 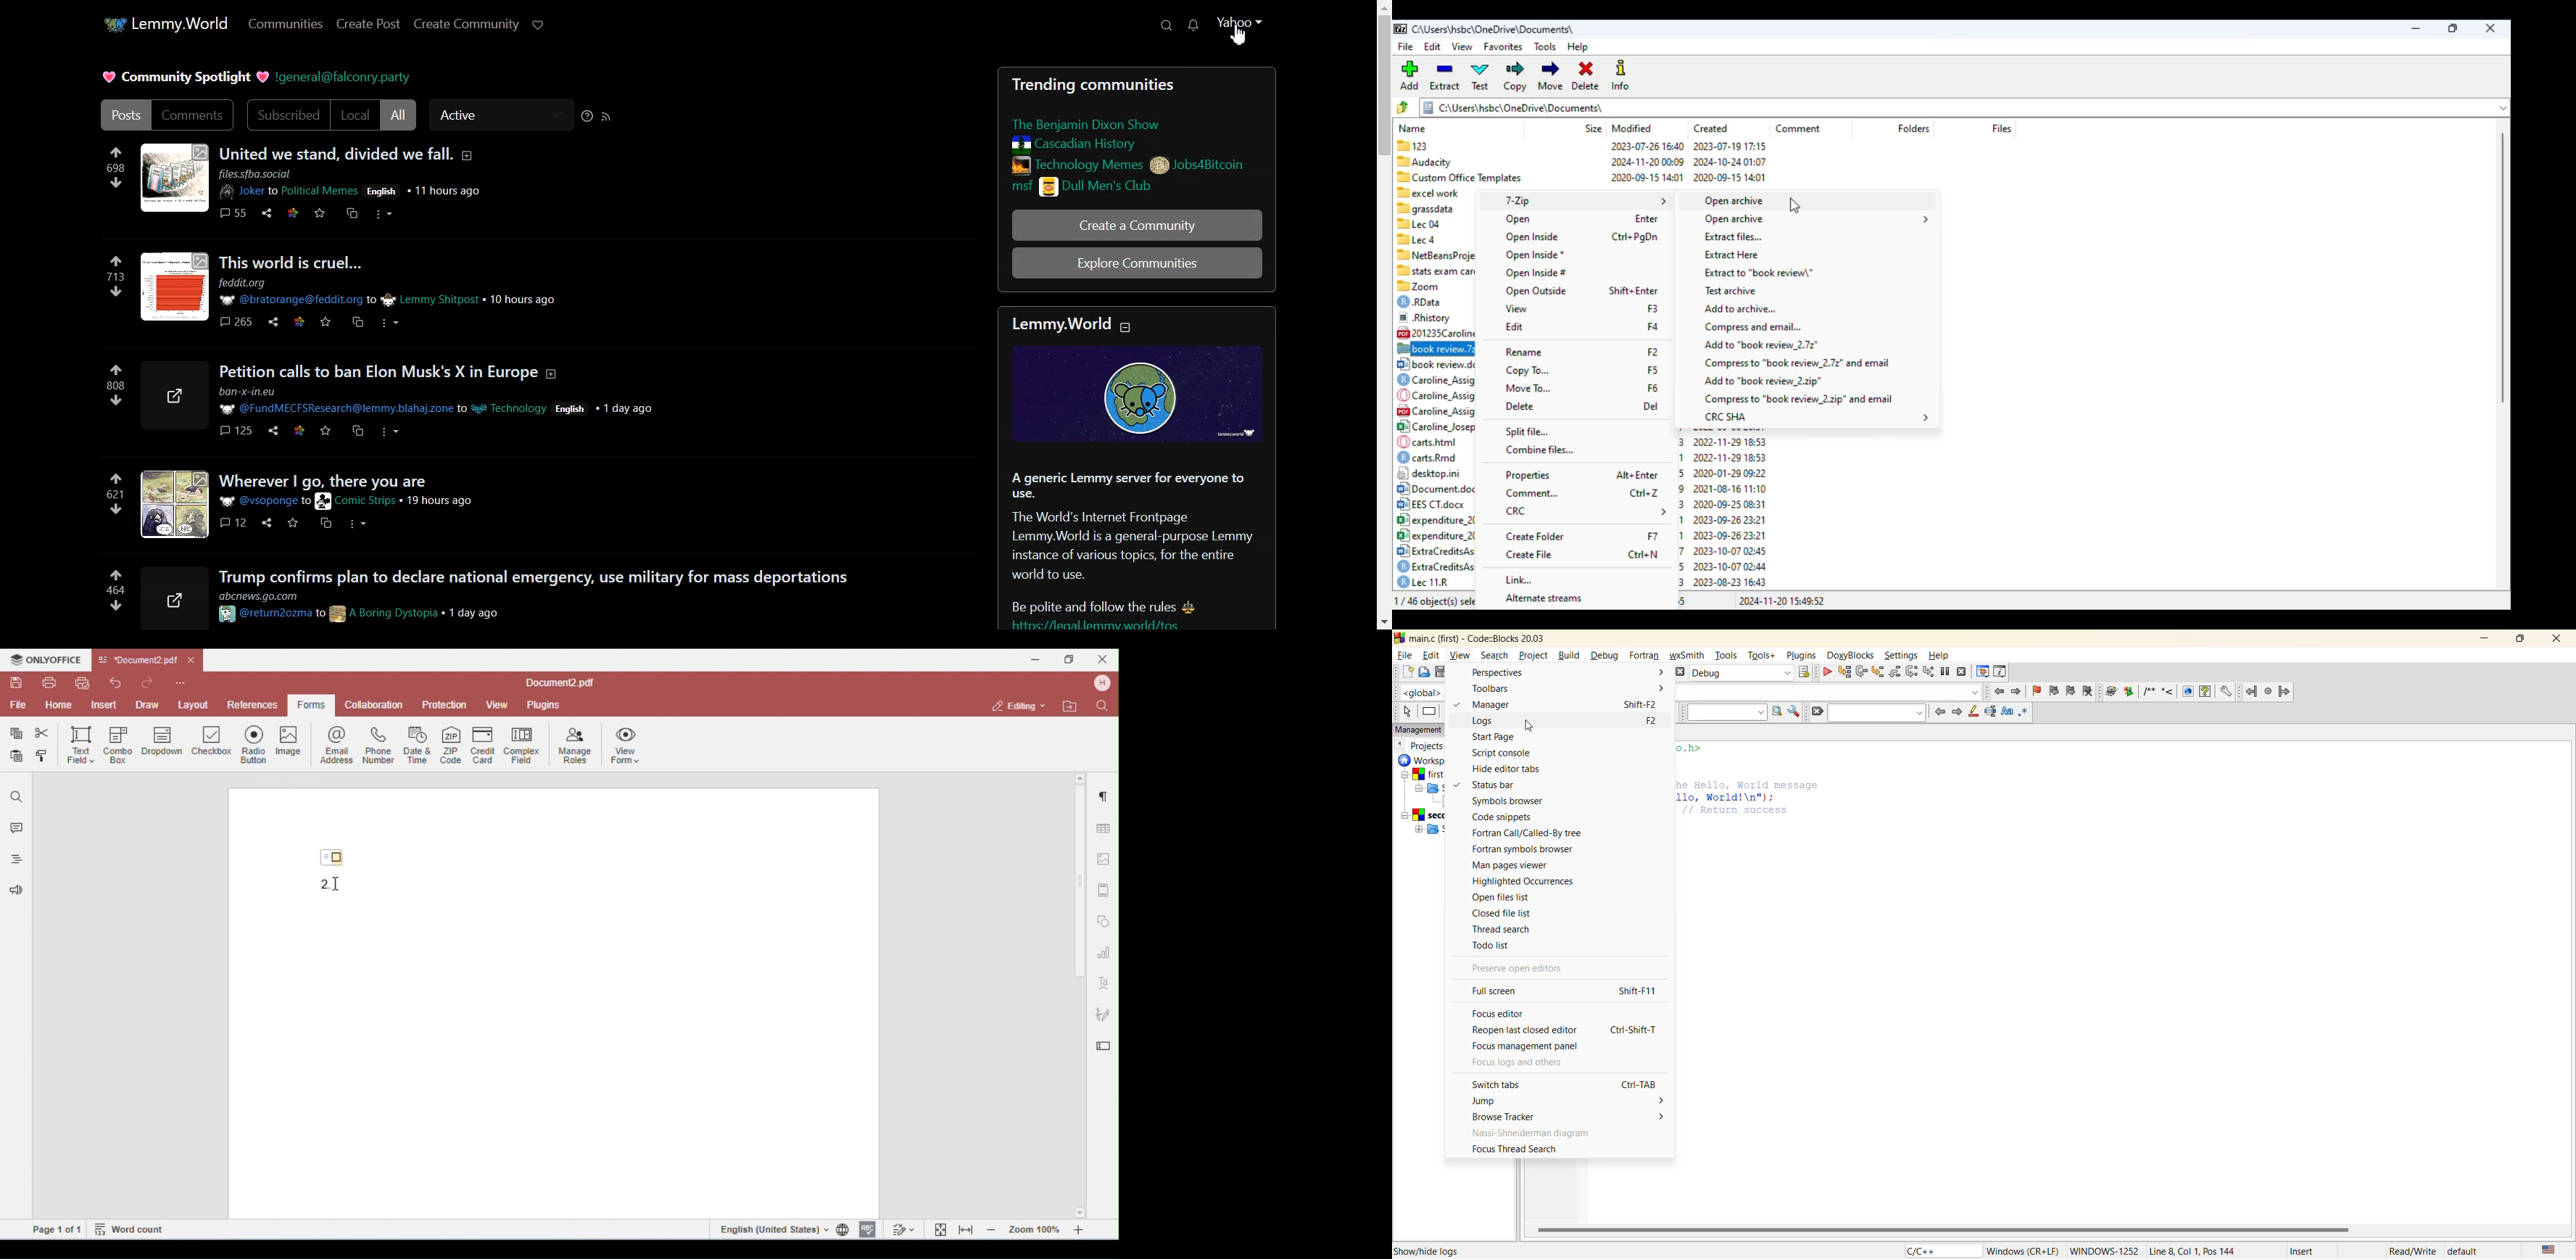 What do you see at coordinates (357, 324) in the screenshot?
I see `copy` at bounding box center [357, 324].